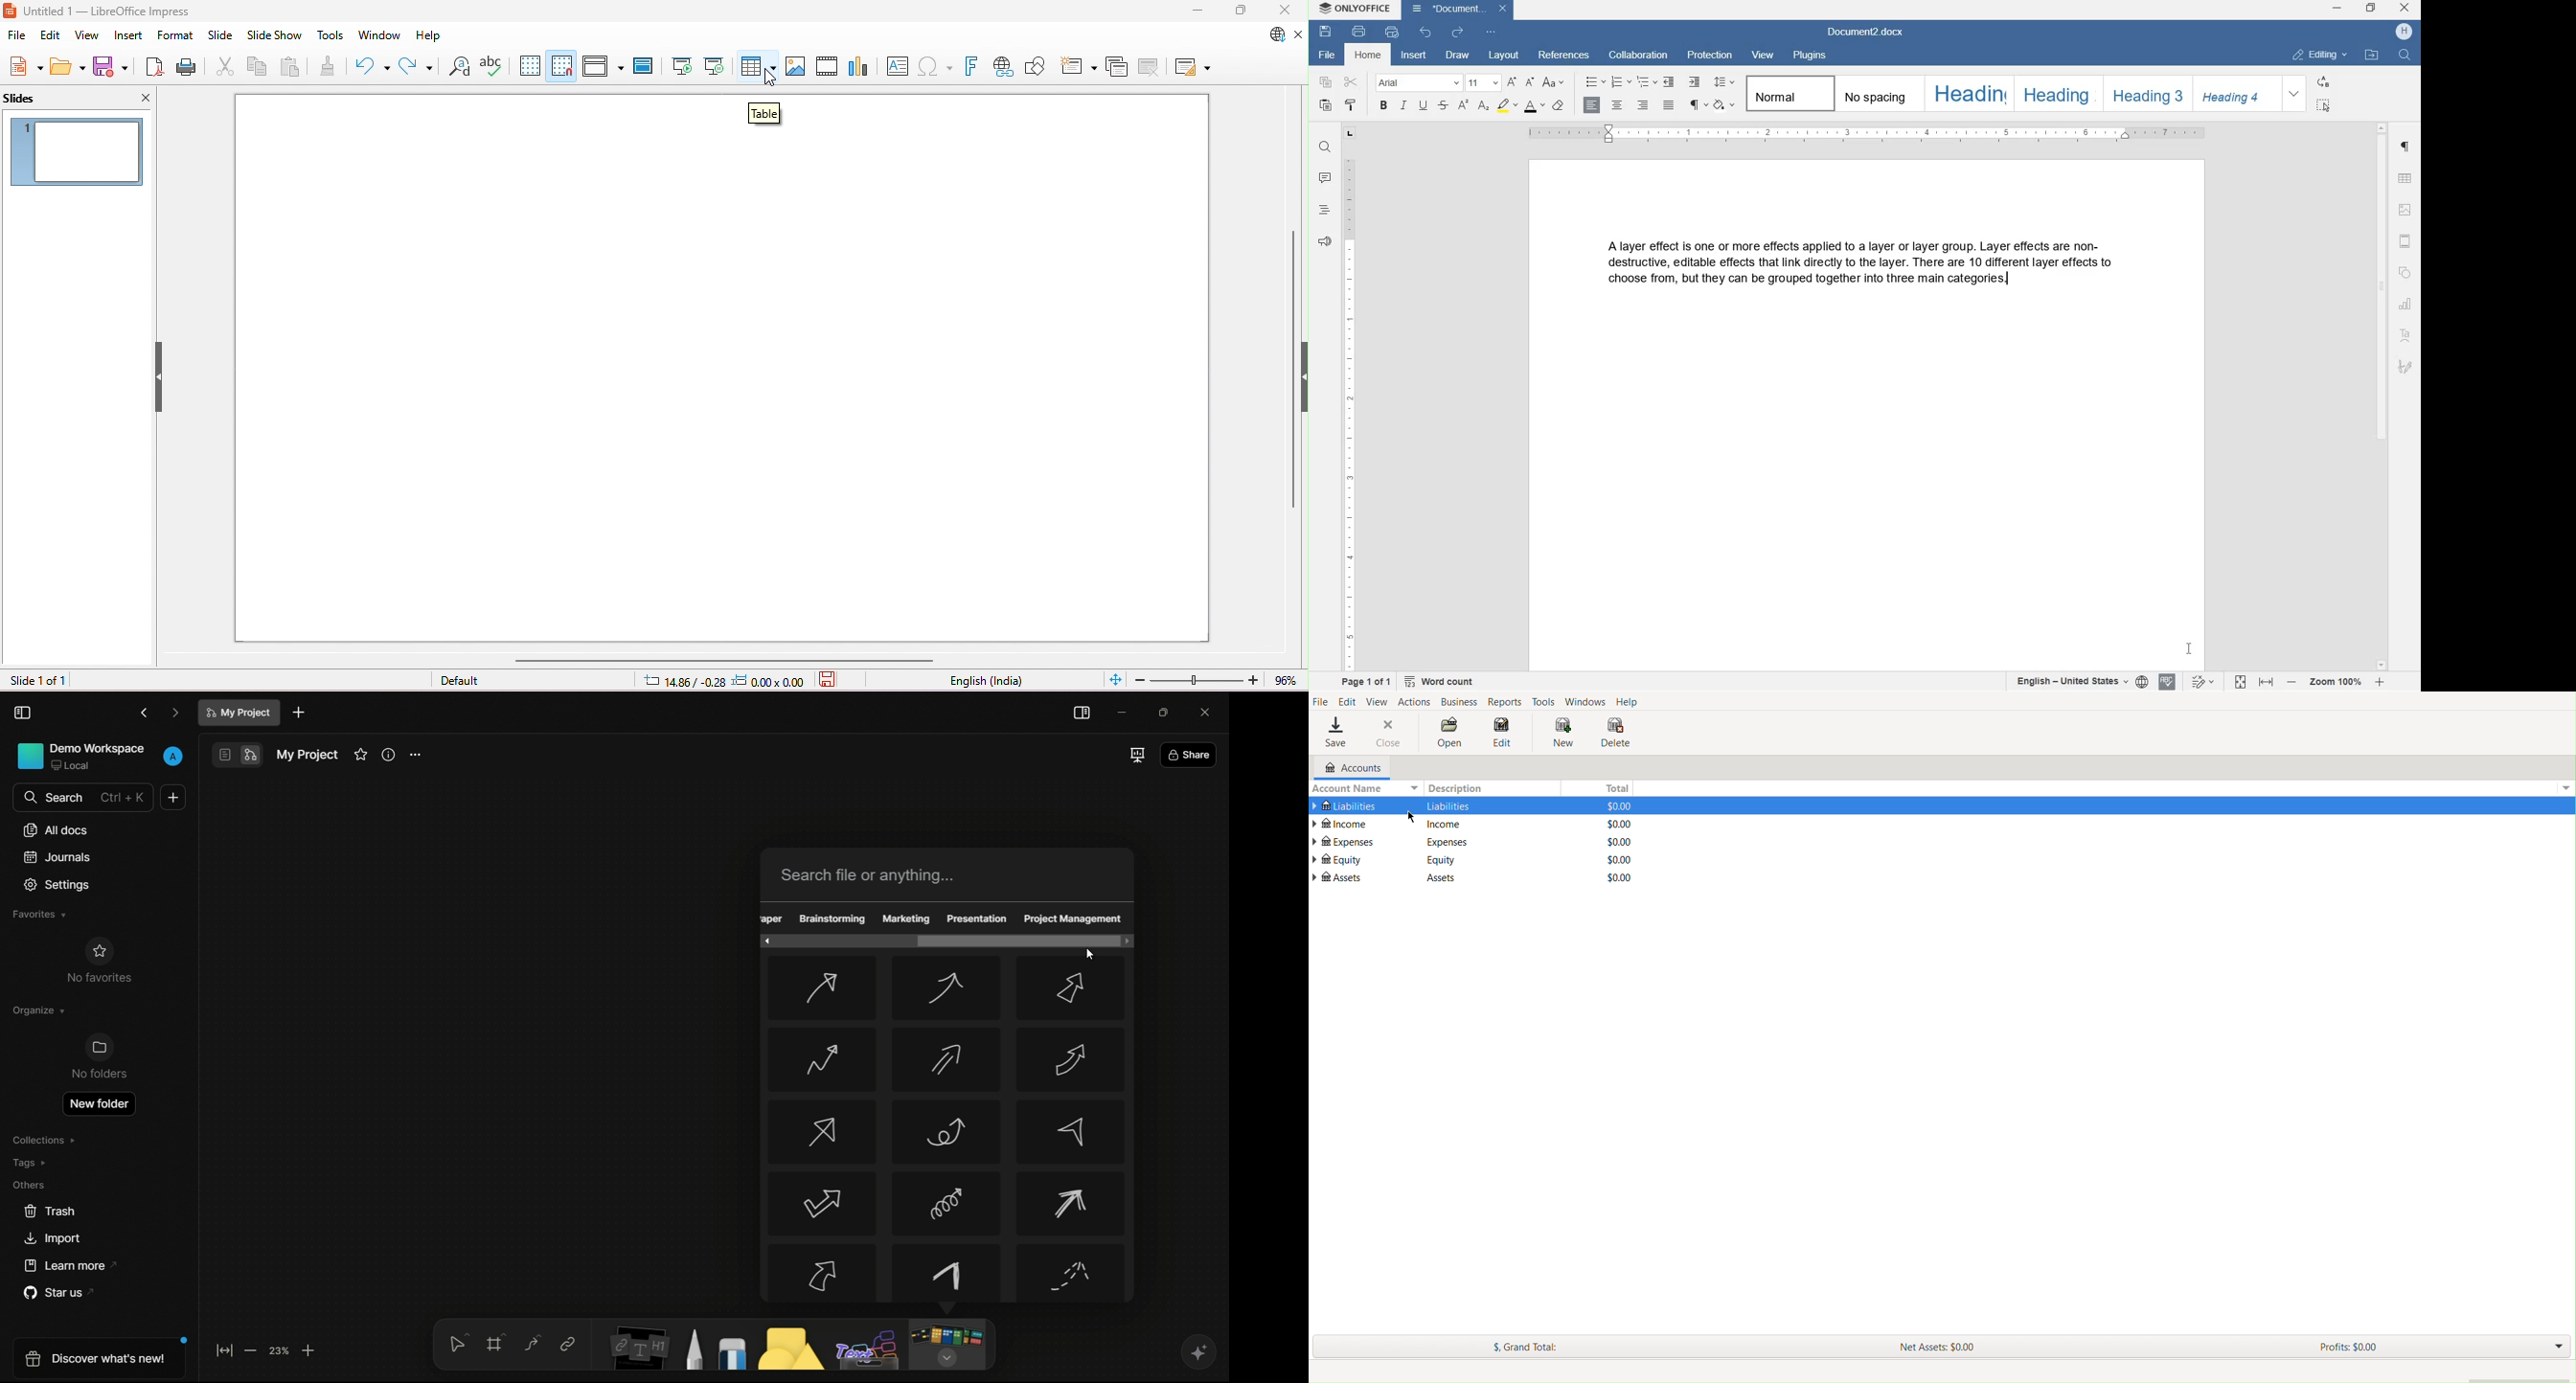  What do you see at coordinates (1558, 107) in the screenshot?
I see `CLEAR STYLE` at bounding box center [1558, 107].